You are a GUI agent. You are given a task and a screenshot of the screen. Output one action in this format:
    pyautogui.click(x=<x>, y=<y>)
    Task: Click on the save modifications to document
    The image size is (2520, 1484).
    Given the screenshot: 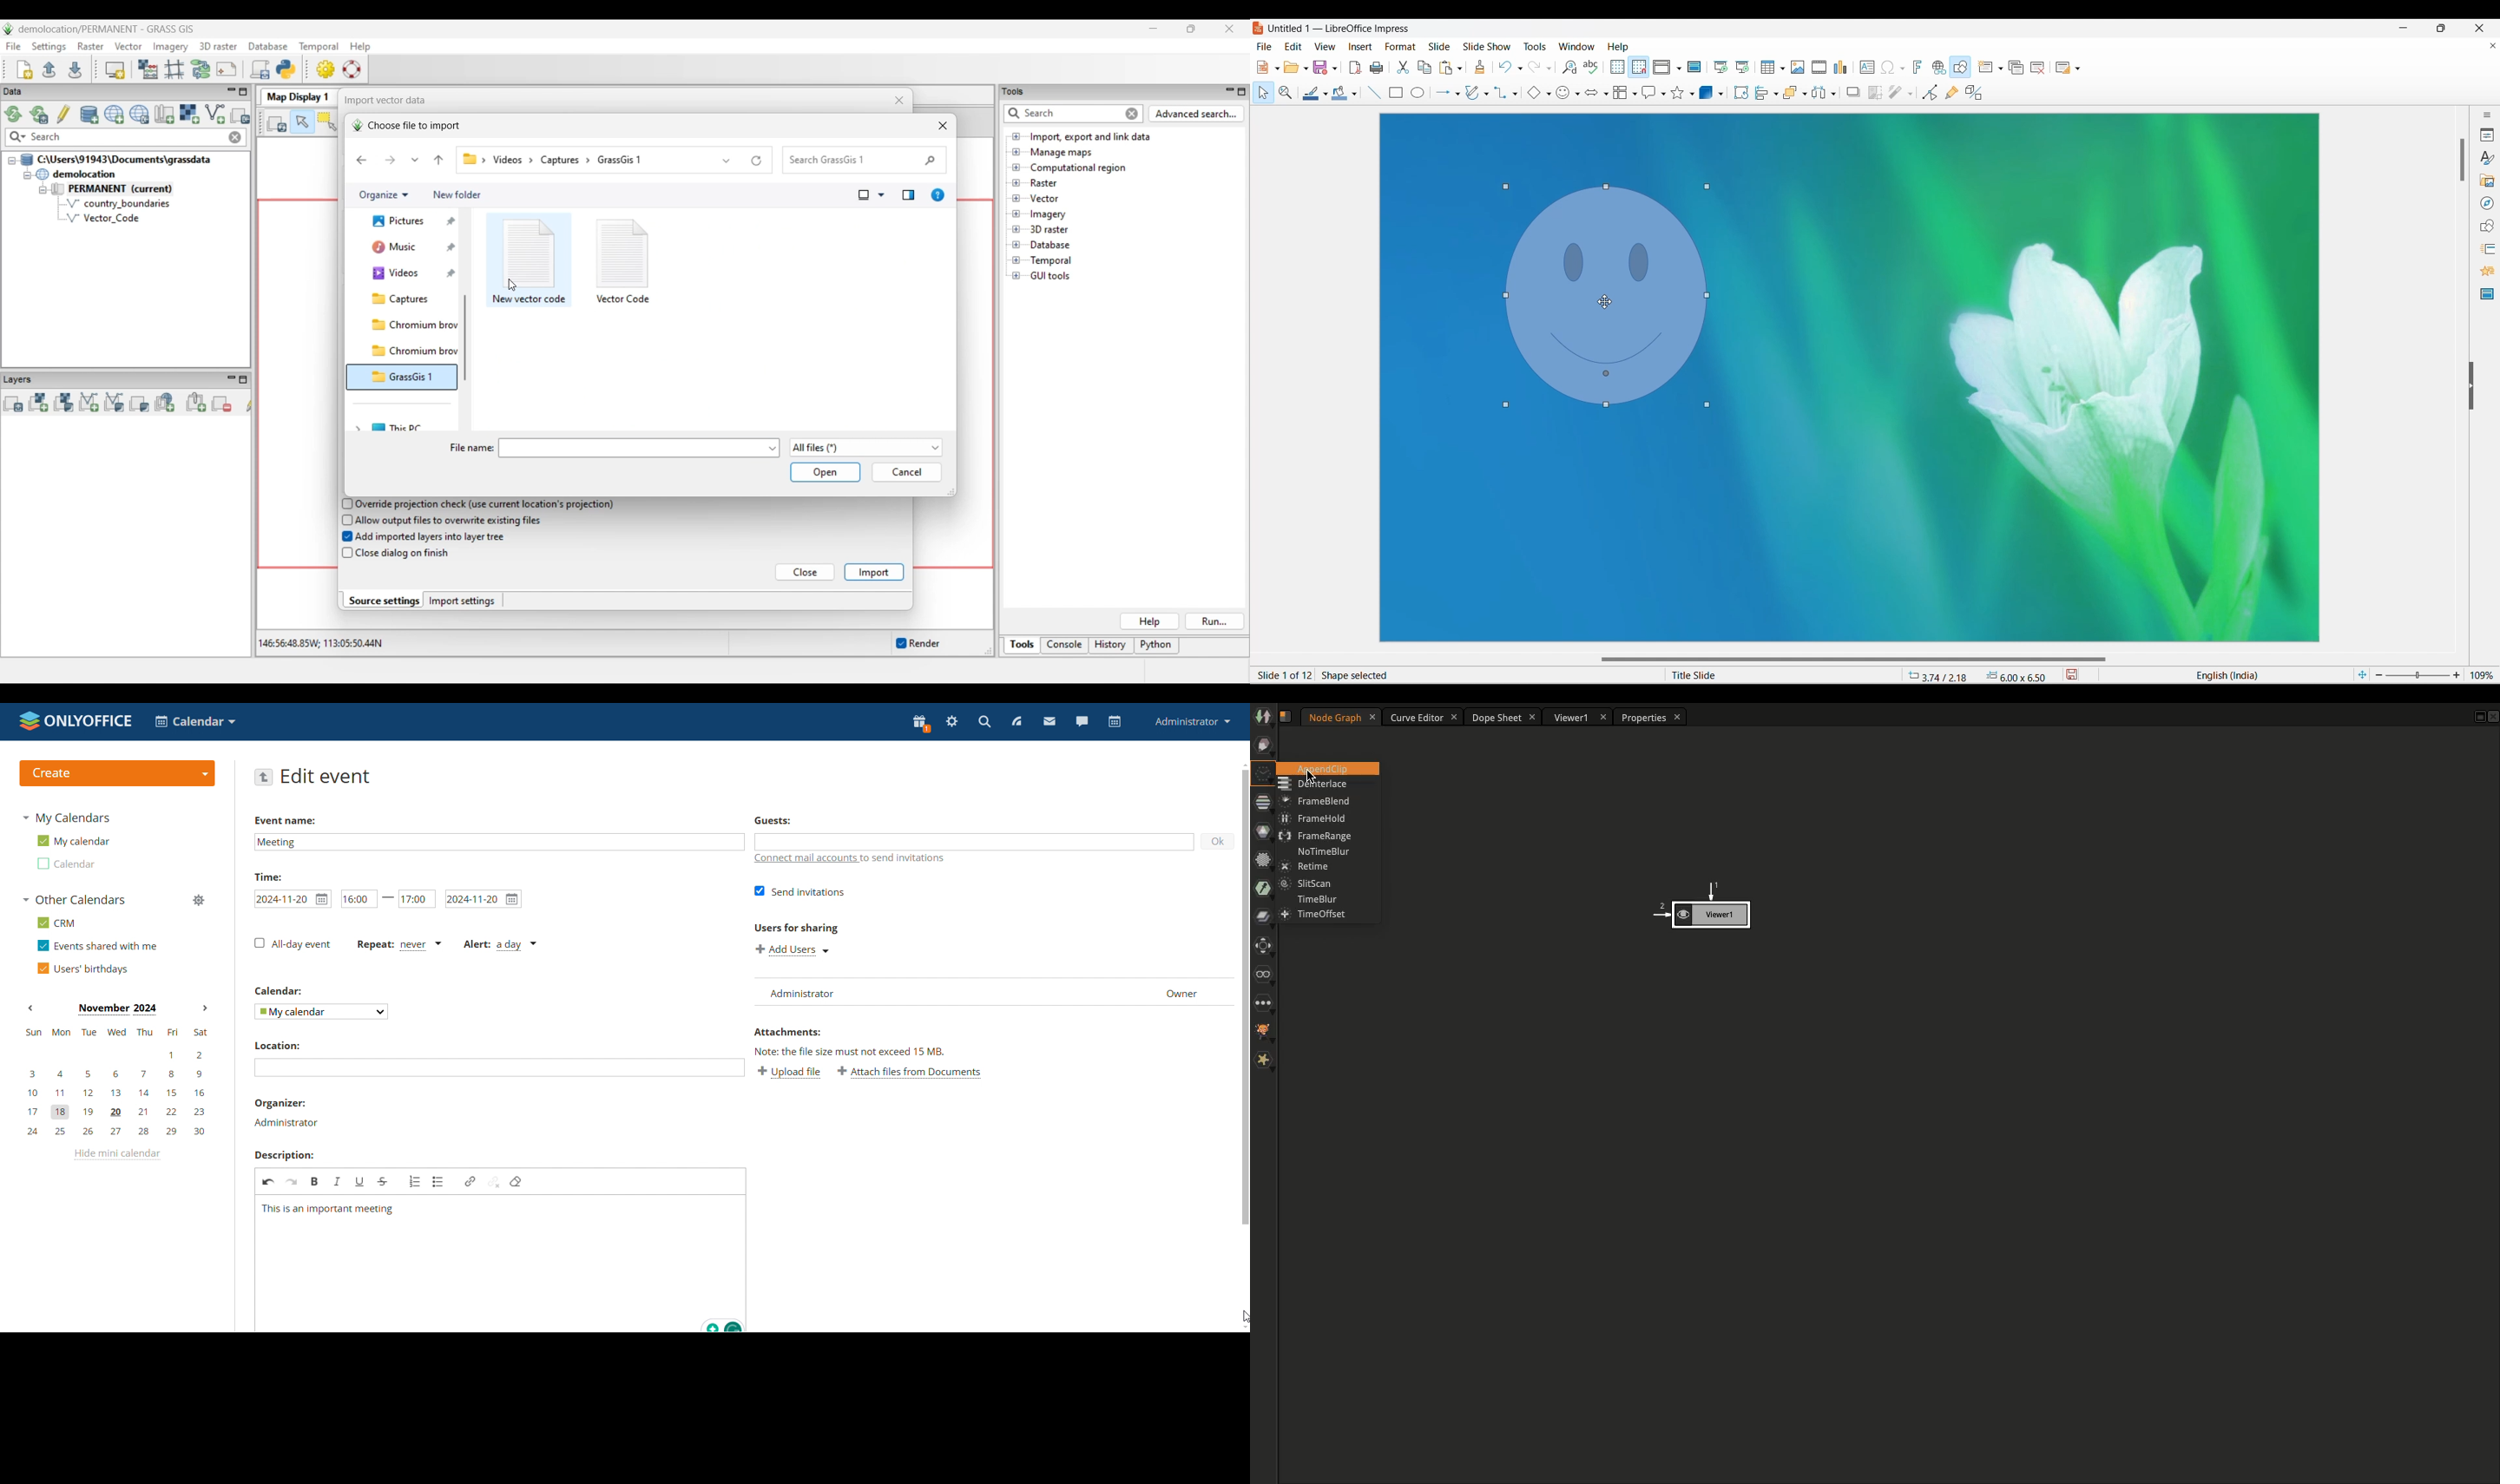 What is the action you would take?
    pyautogui.click(x=2073, y=674)
    